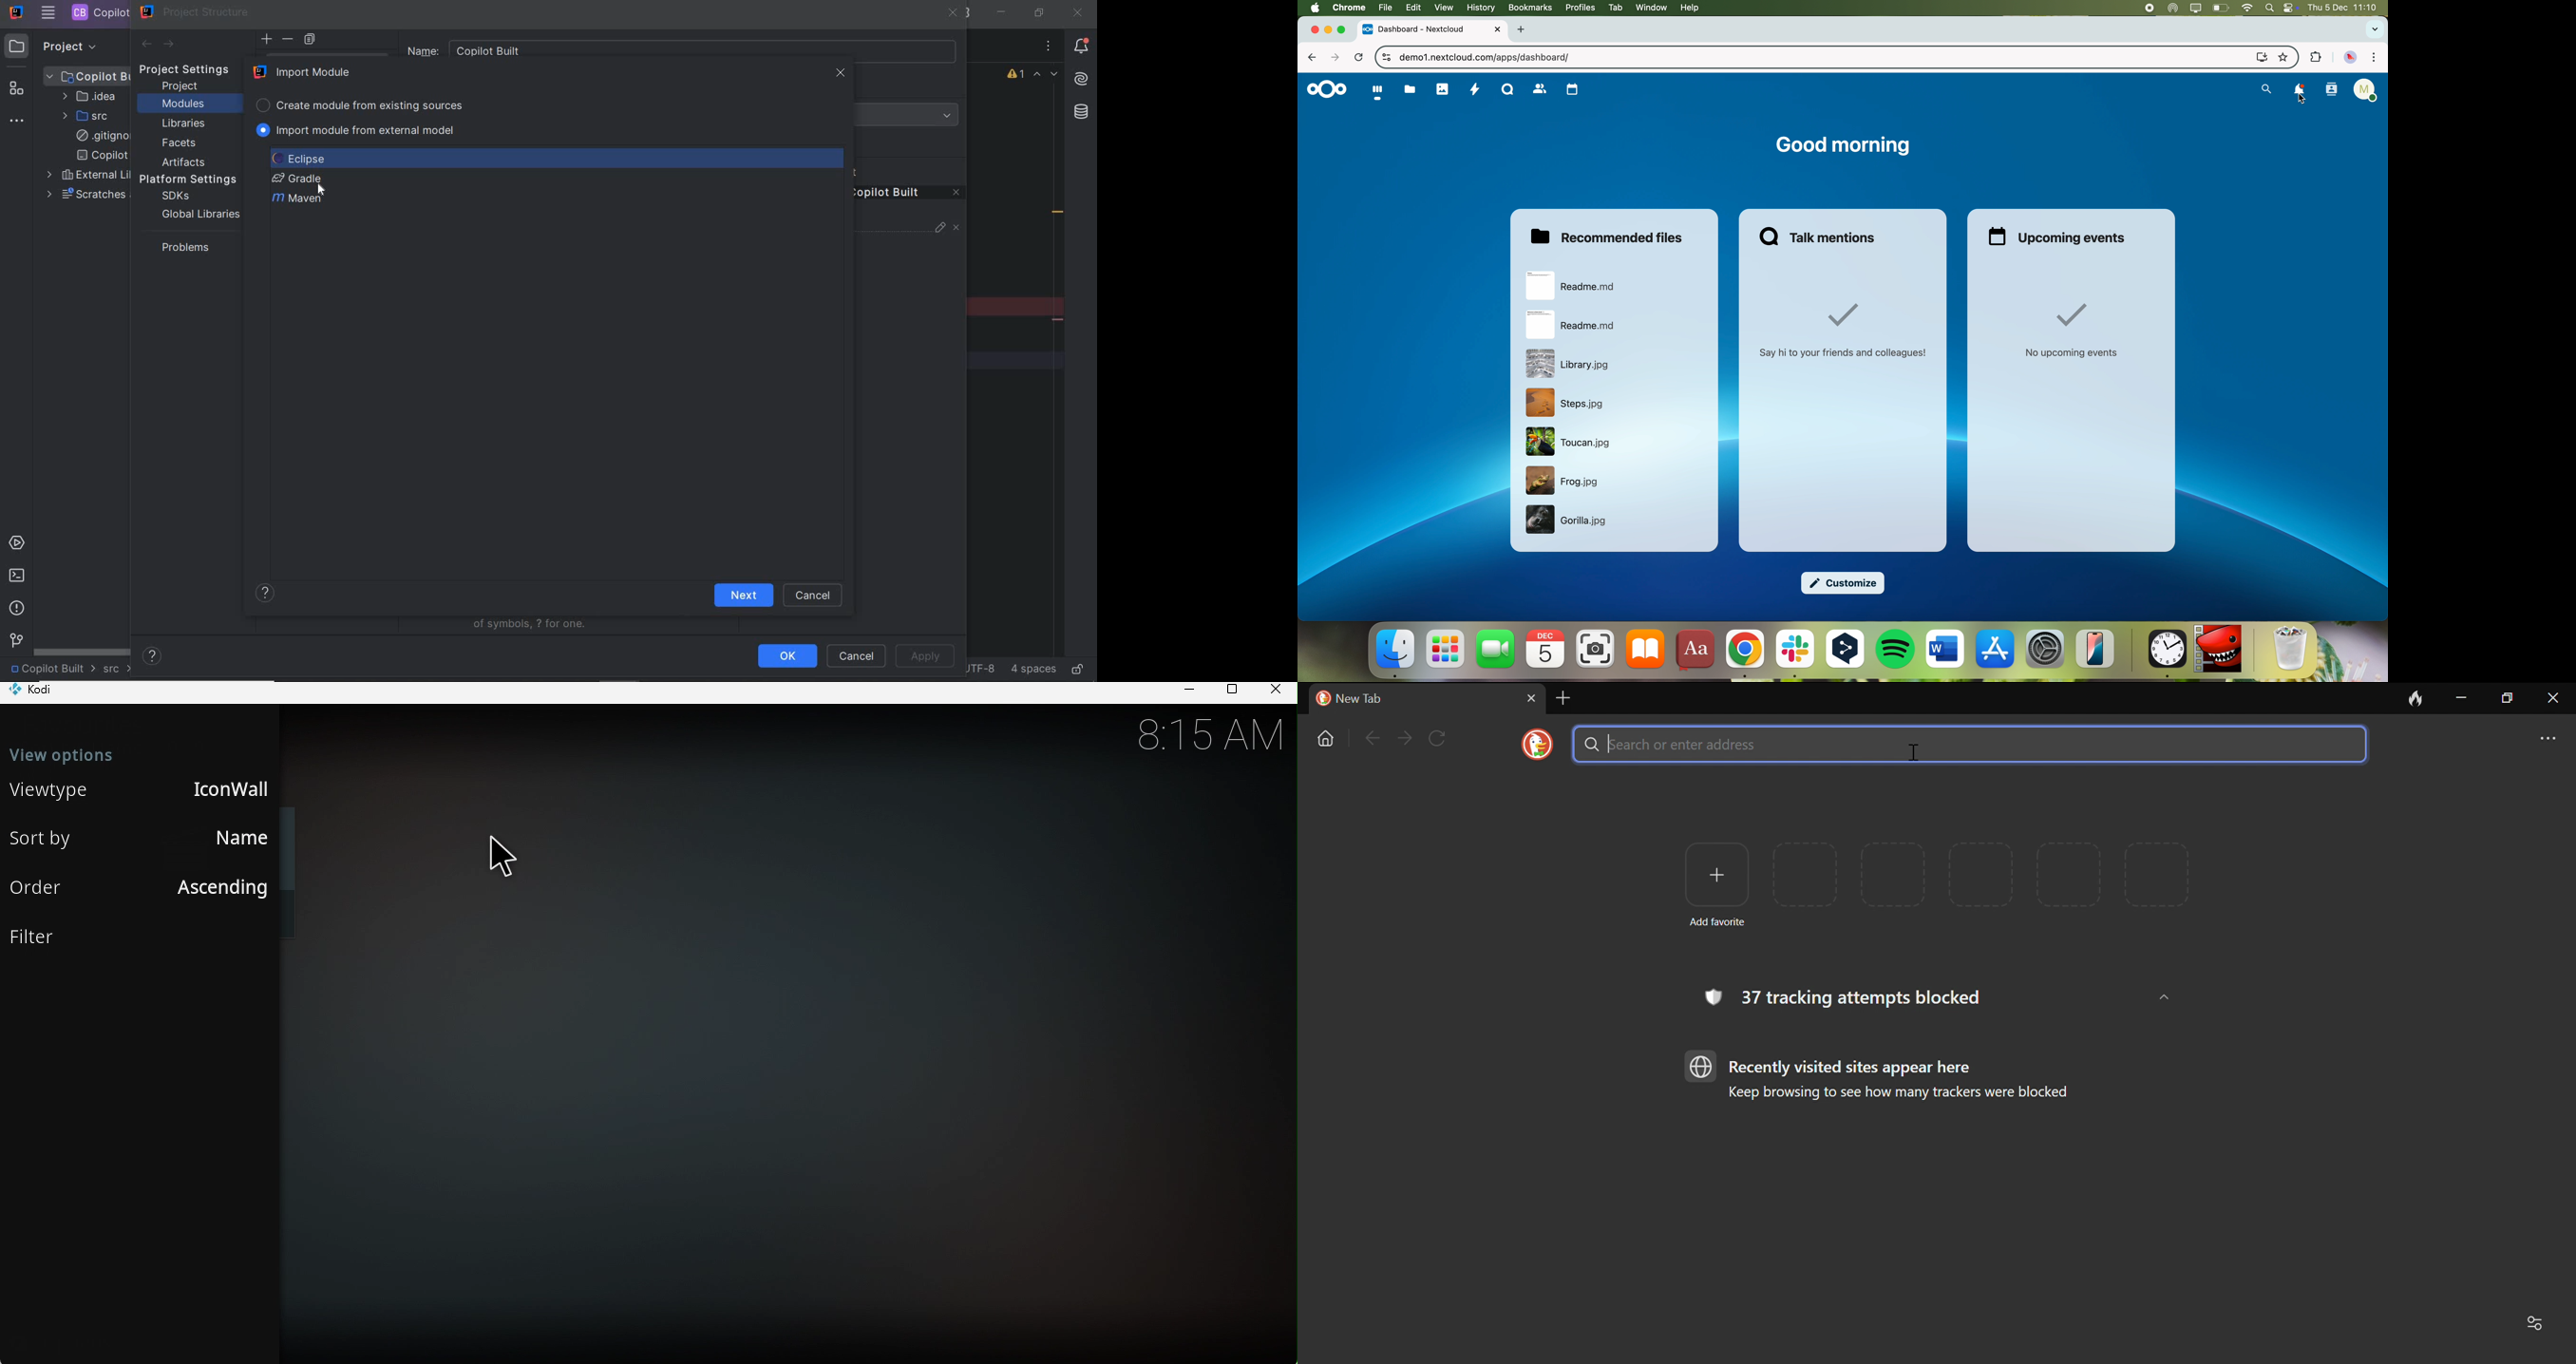  I want to click on good morning, so click(1842, 146).